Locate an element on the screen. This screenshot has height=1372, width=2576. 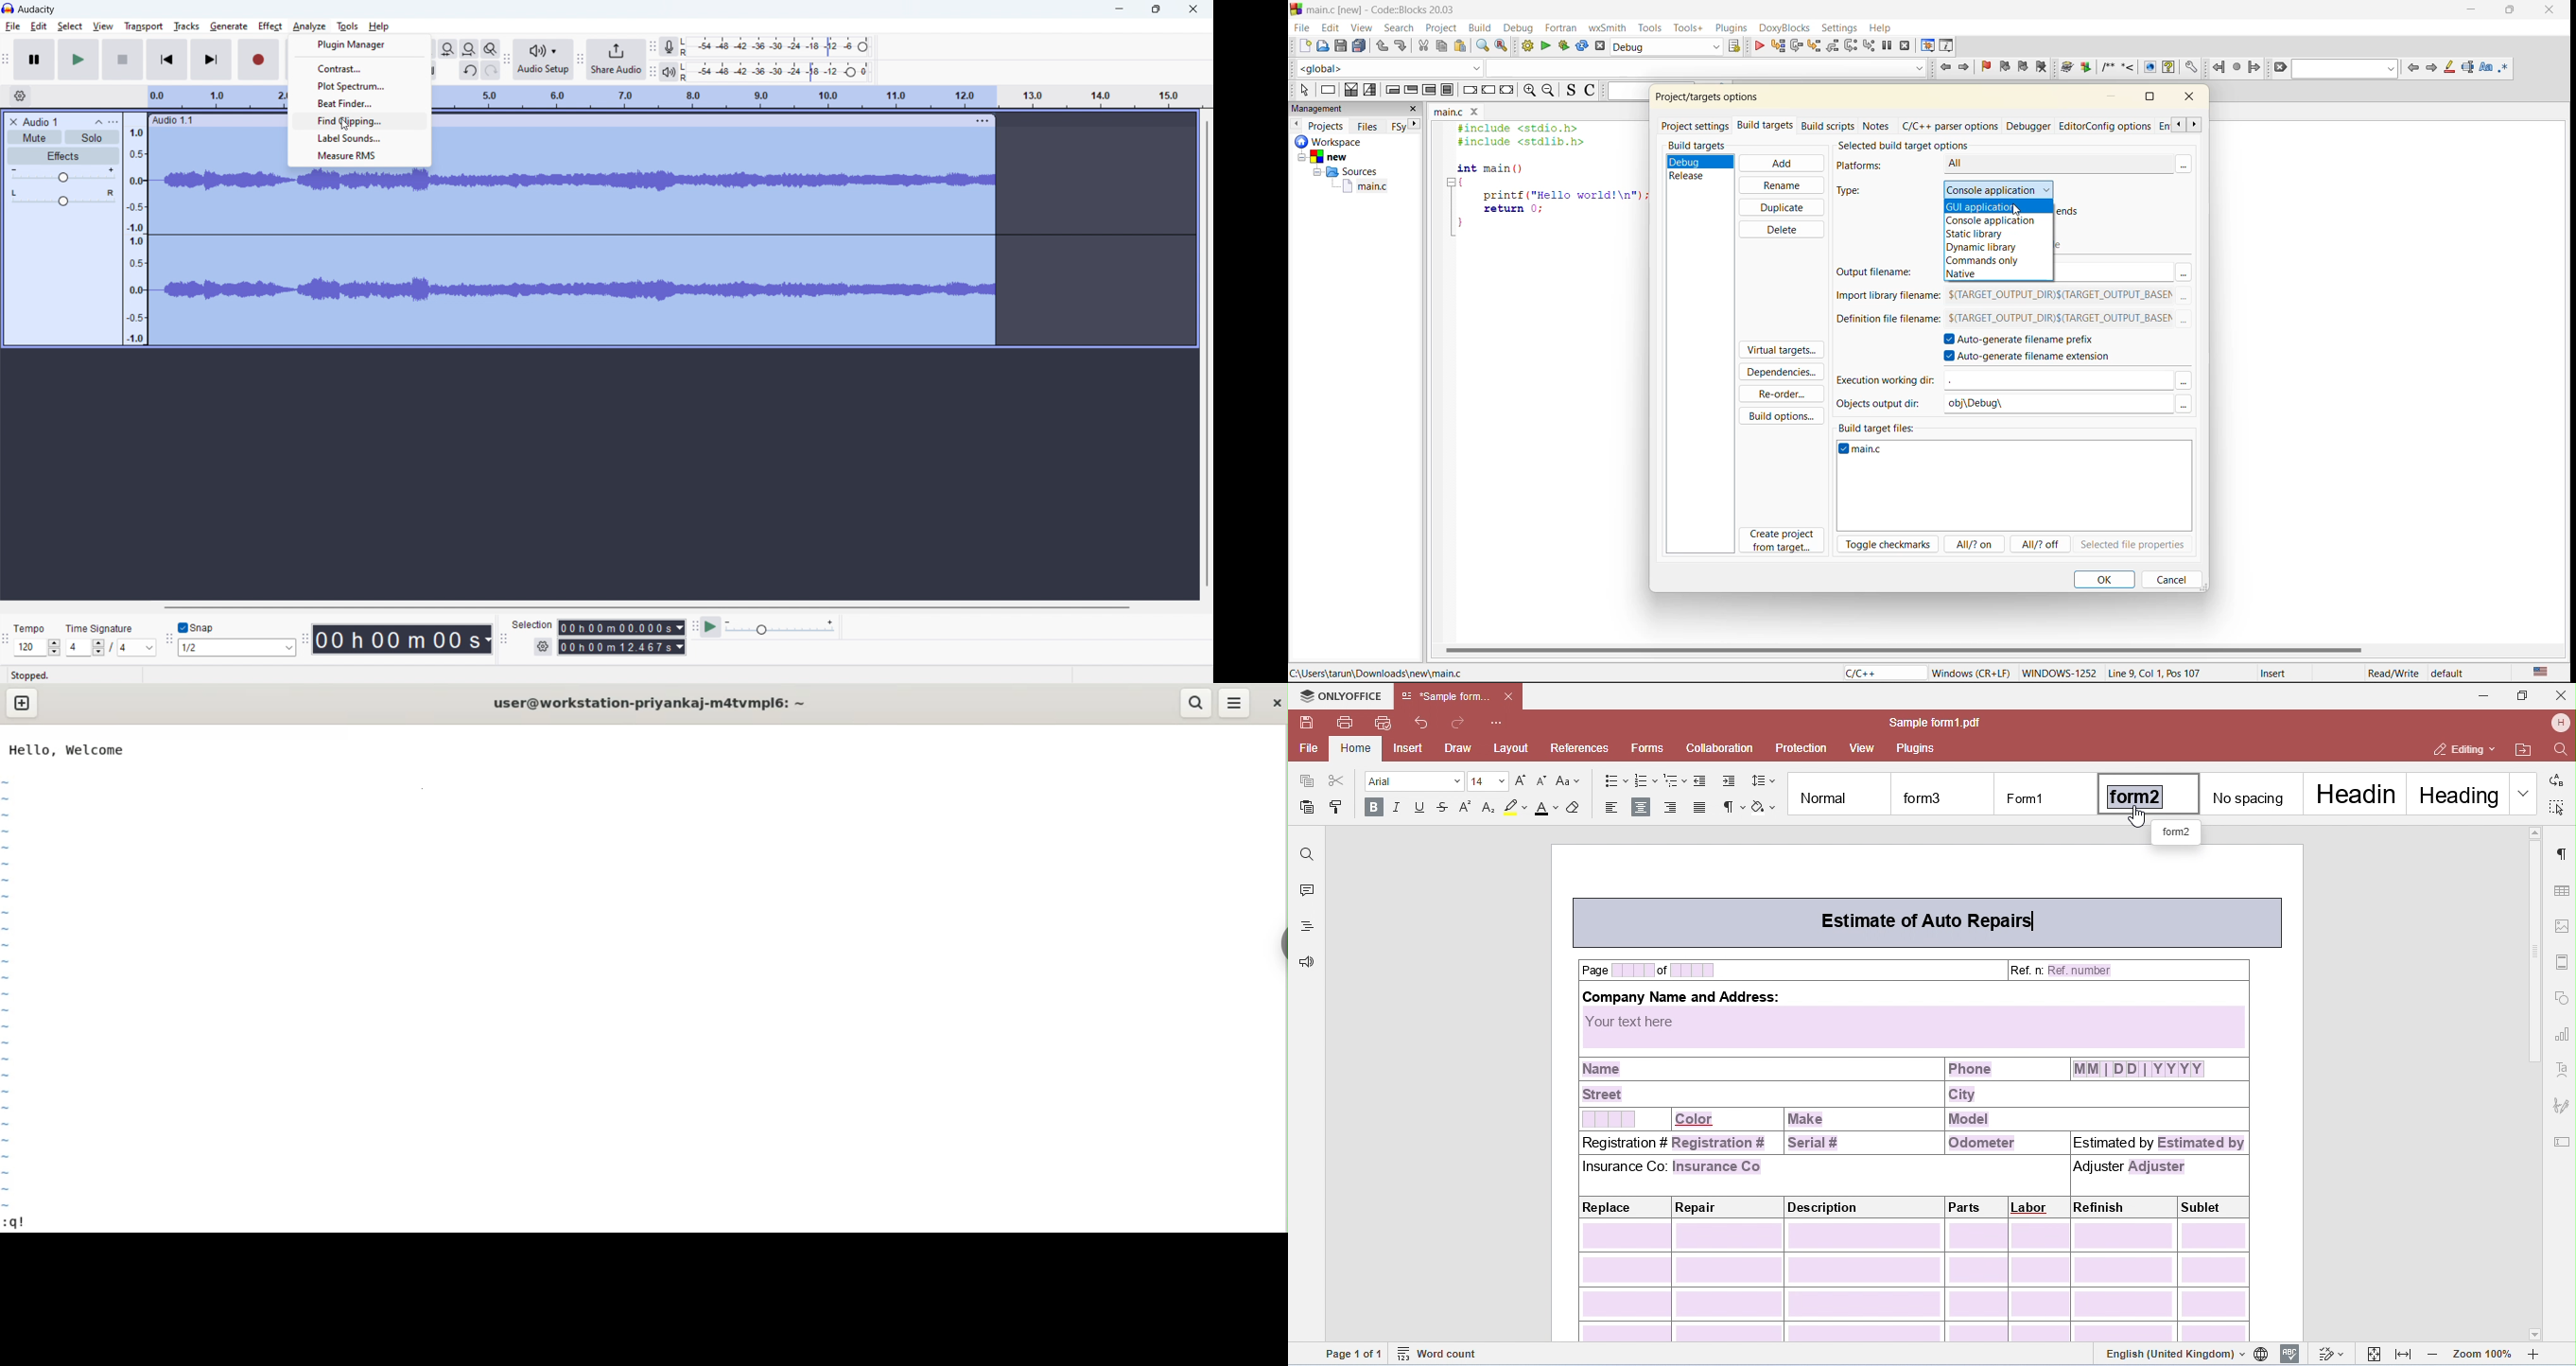
commands only is located at coordinates (1998, 261).